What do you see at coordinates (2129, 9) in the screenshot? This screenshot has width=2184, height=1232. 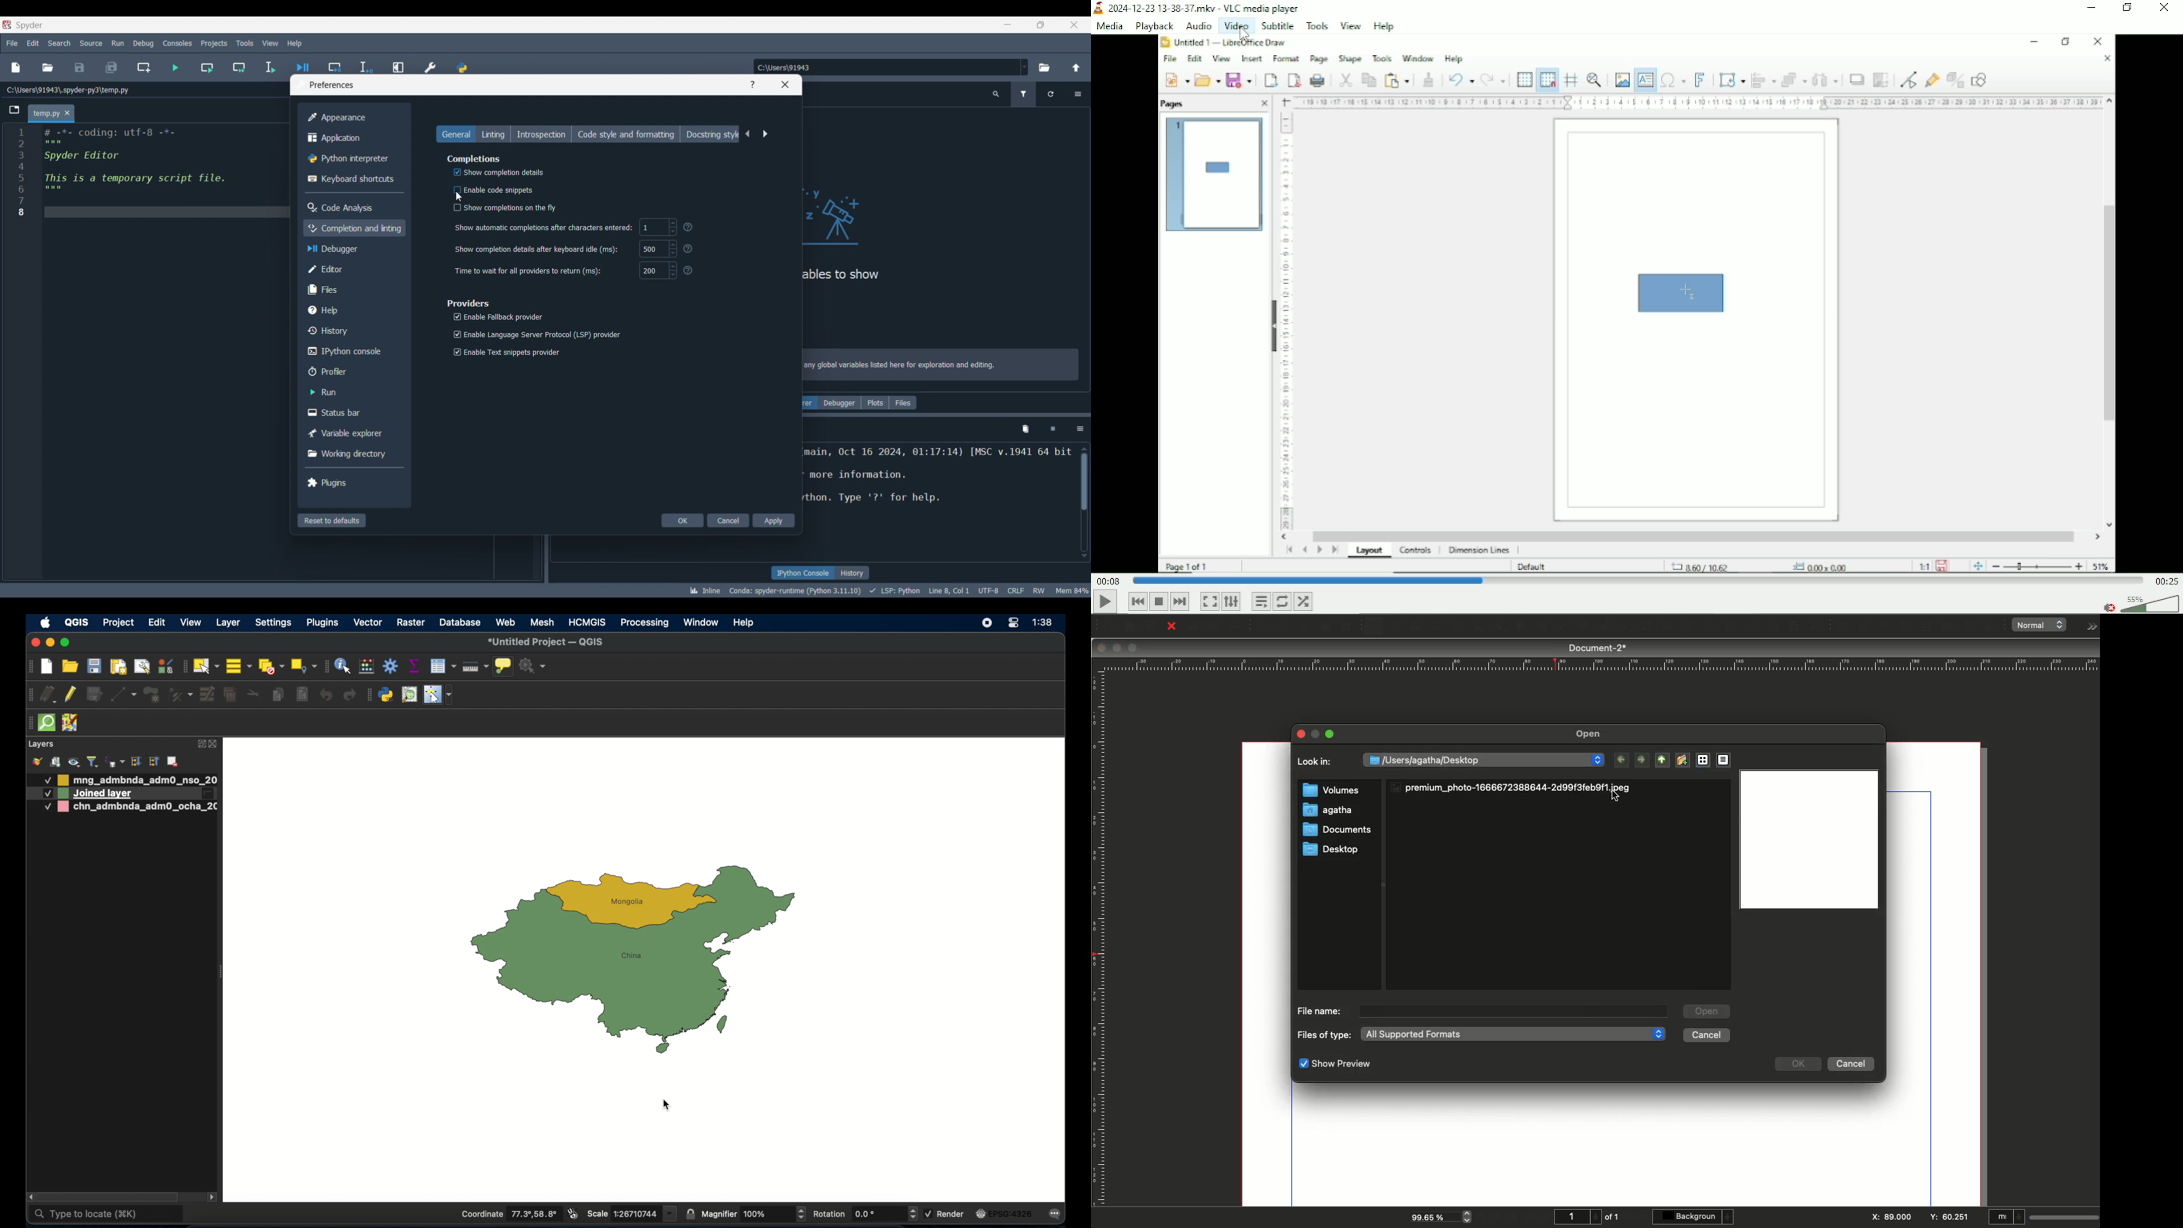 I see `Restore down` at bounding box center [2129, 9].